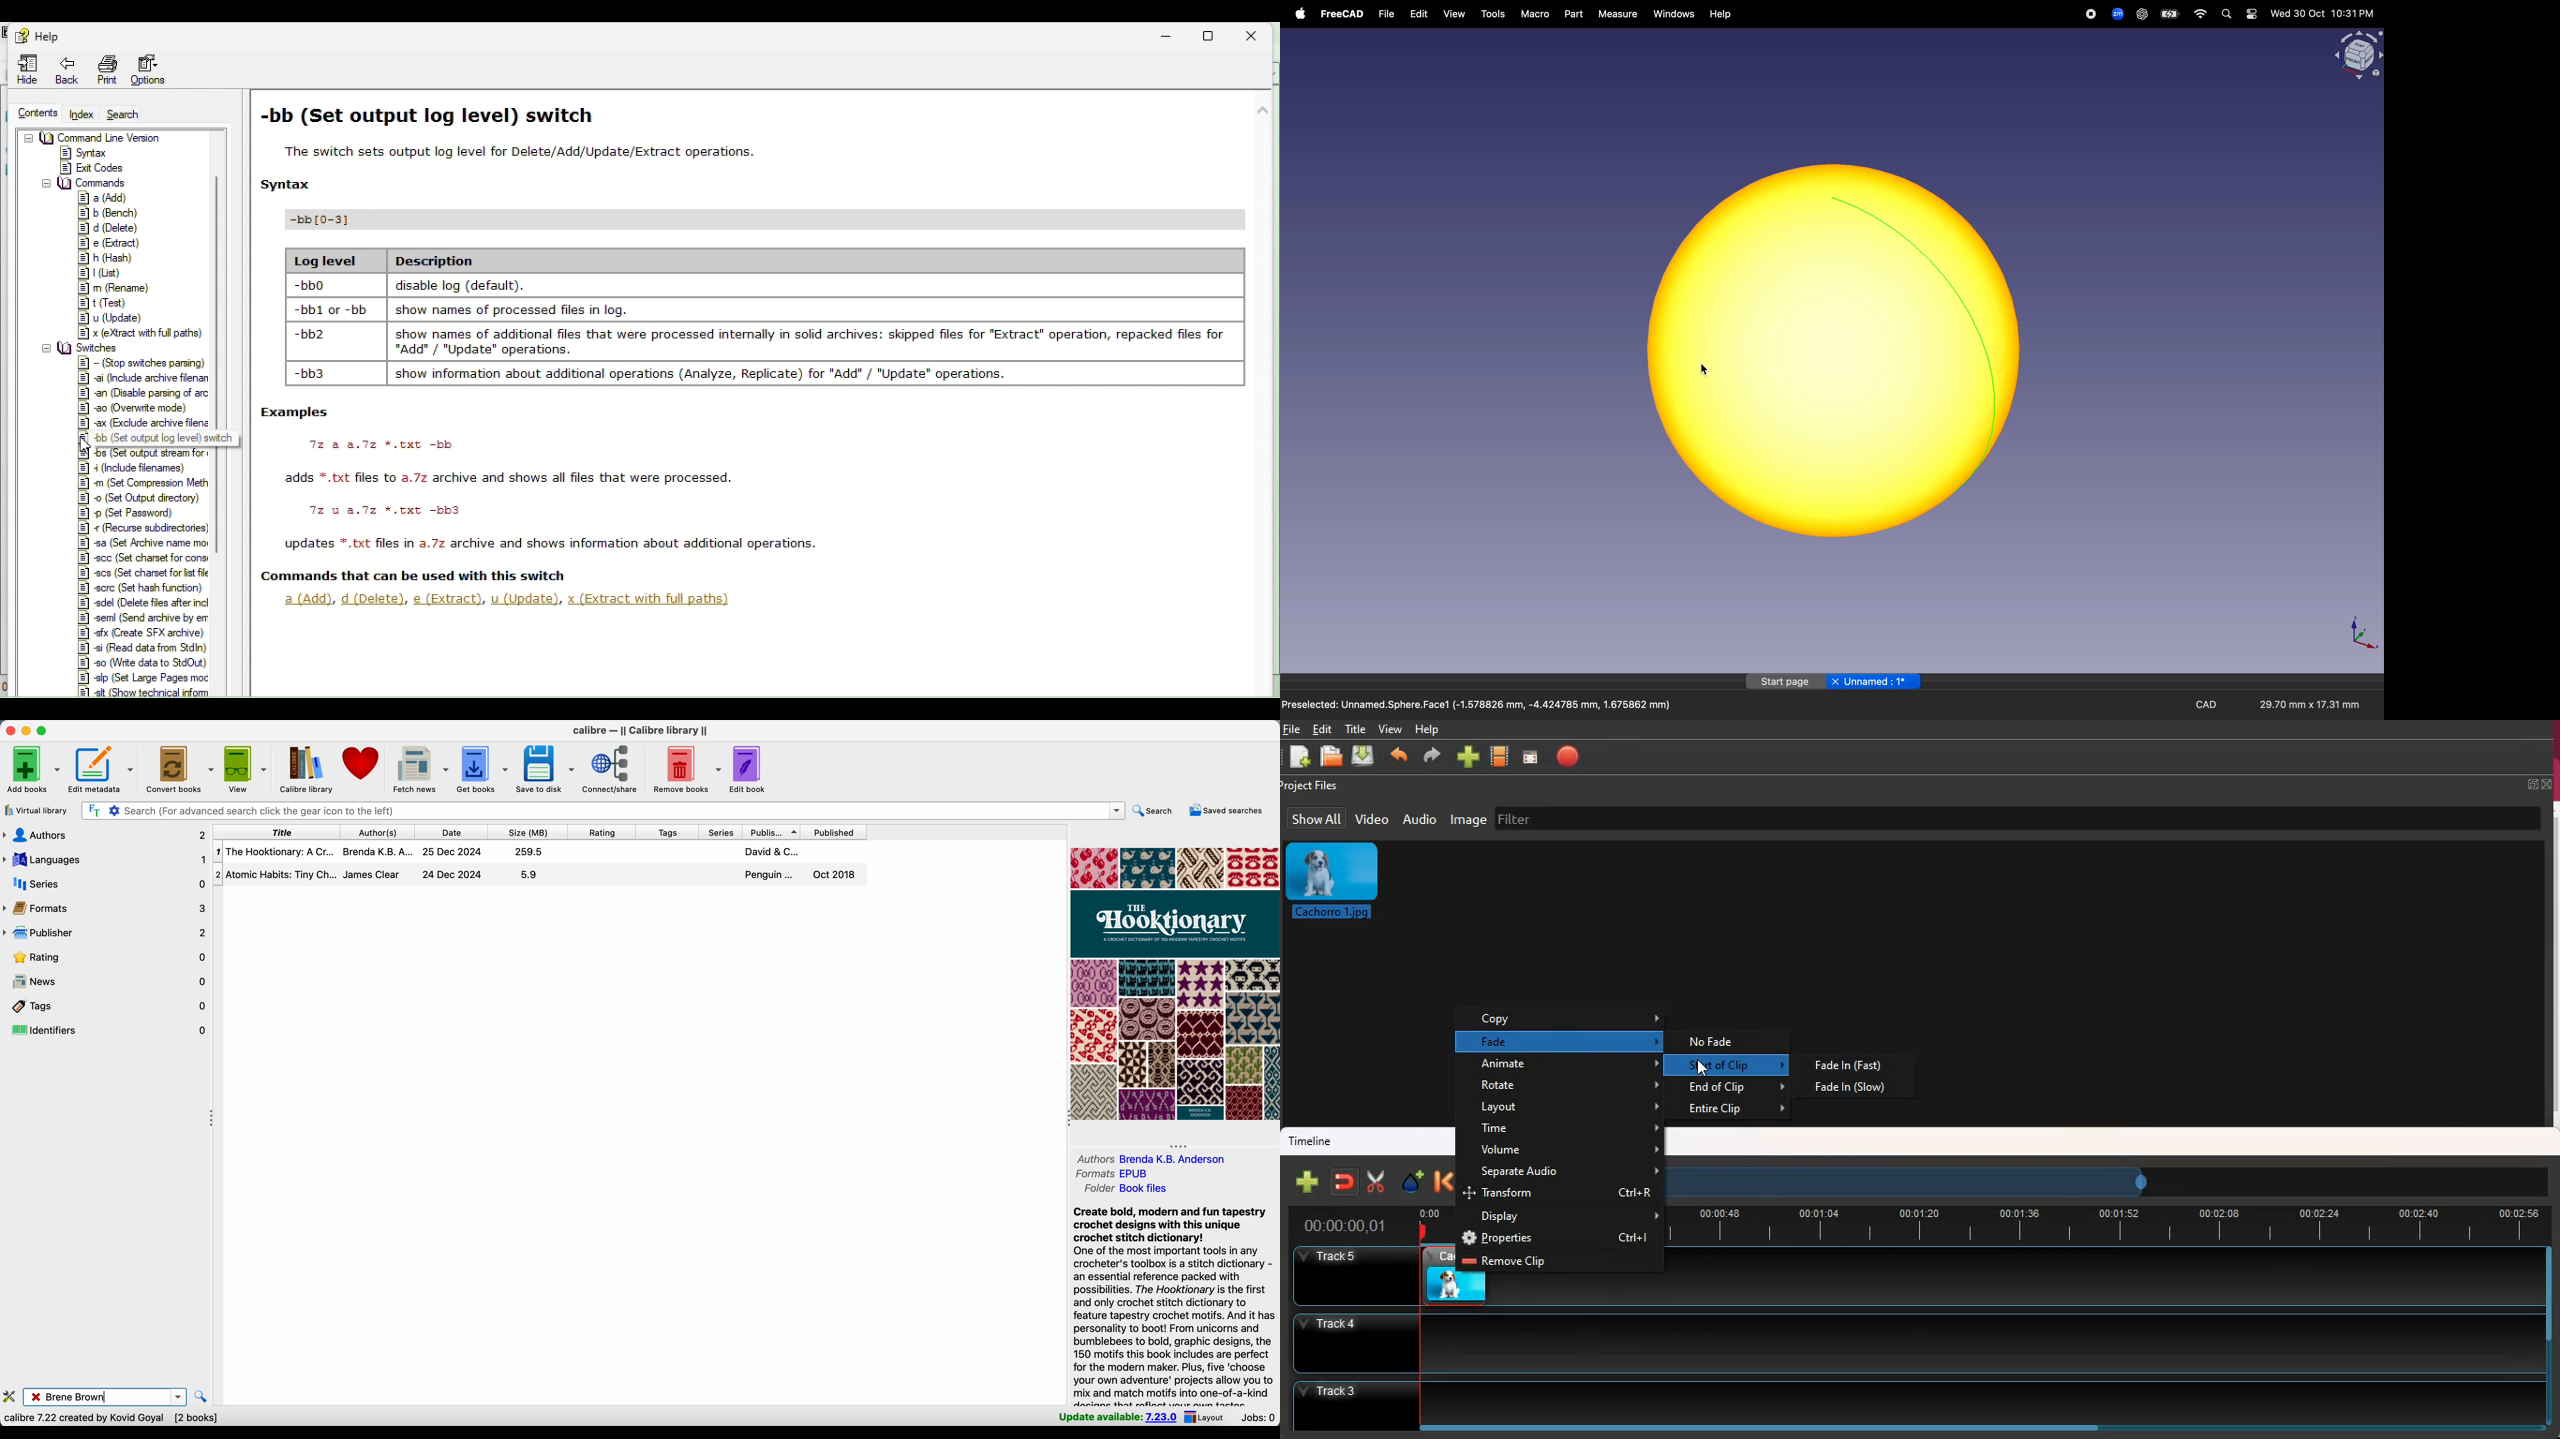 The height and width of the screenshot is (1456, 2576). I want to click on back, so click(1401, 756).